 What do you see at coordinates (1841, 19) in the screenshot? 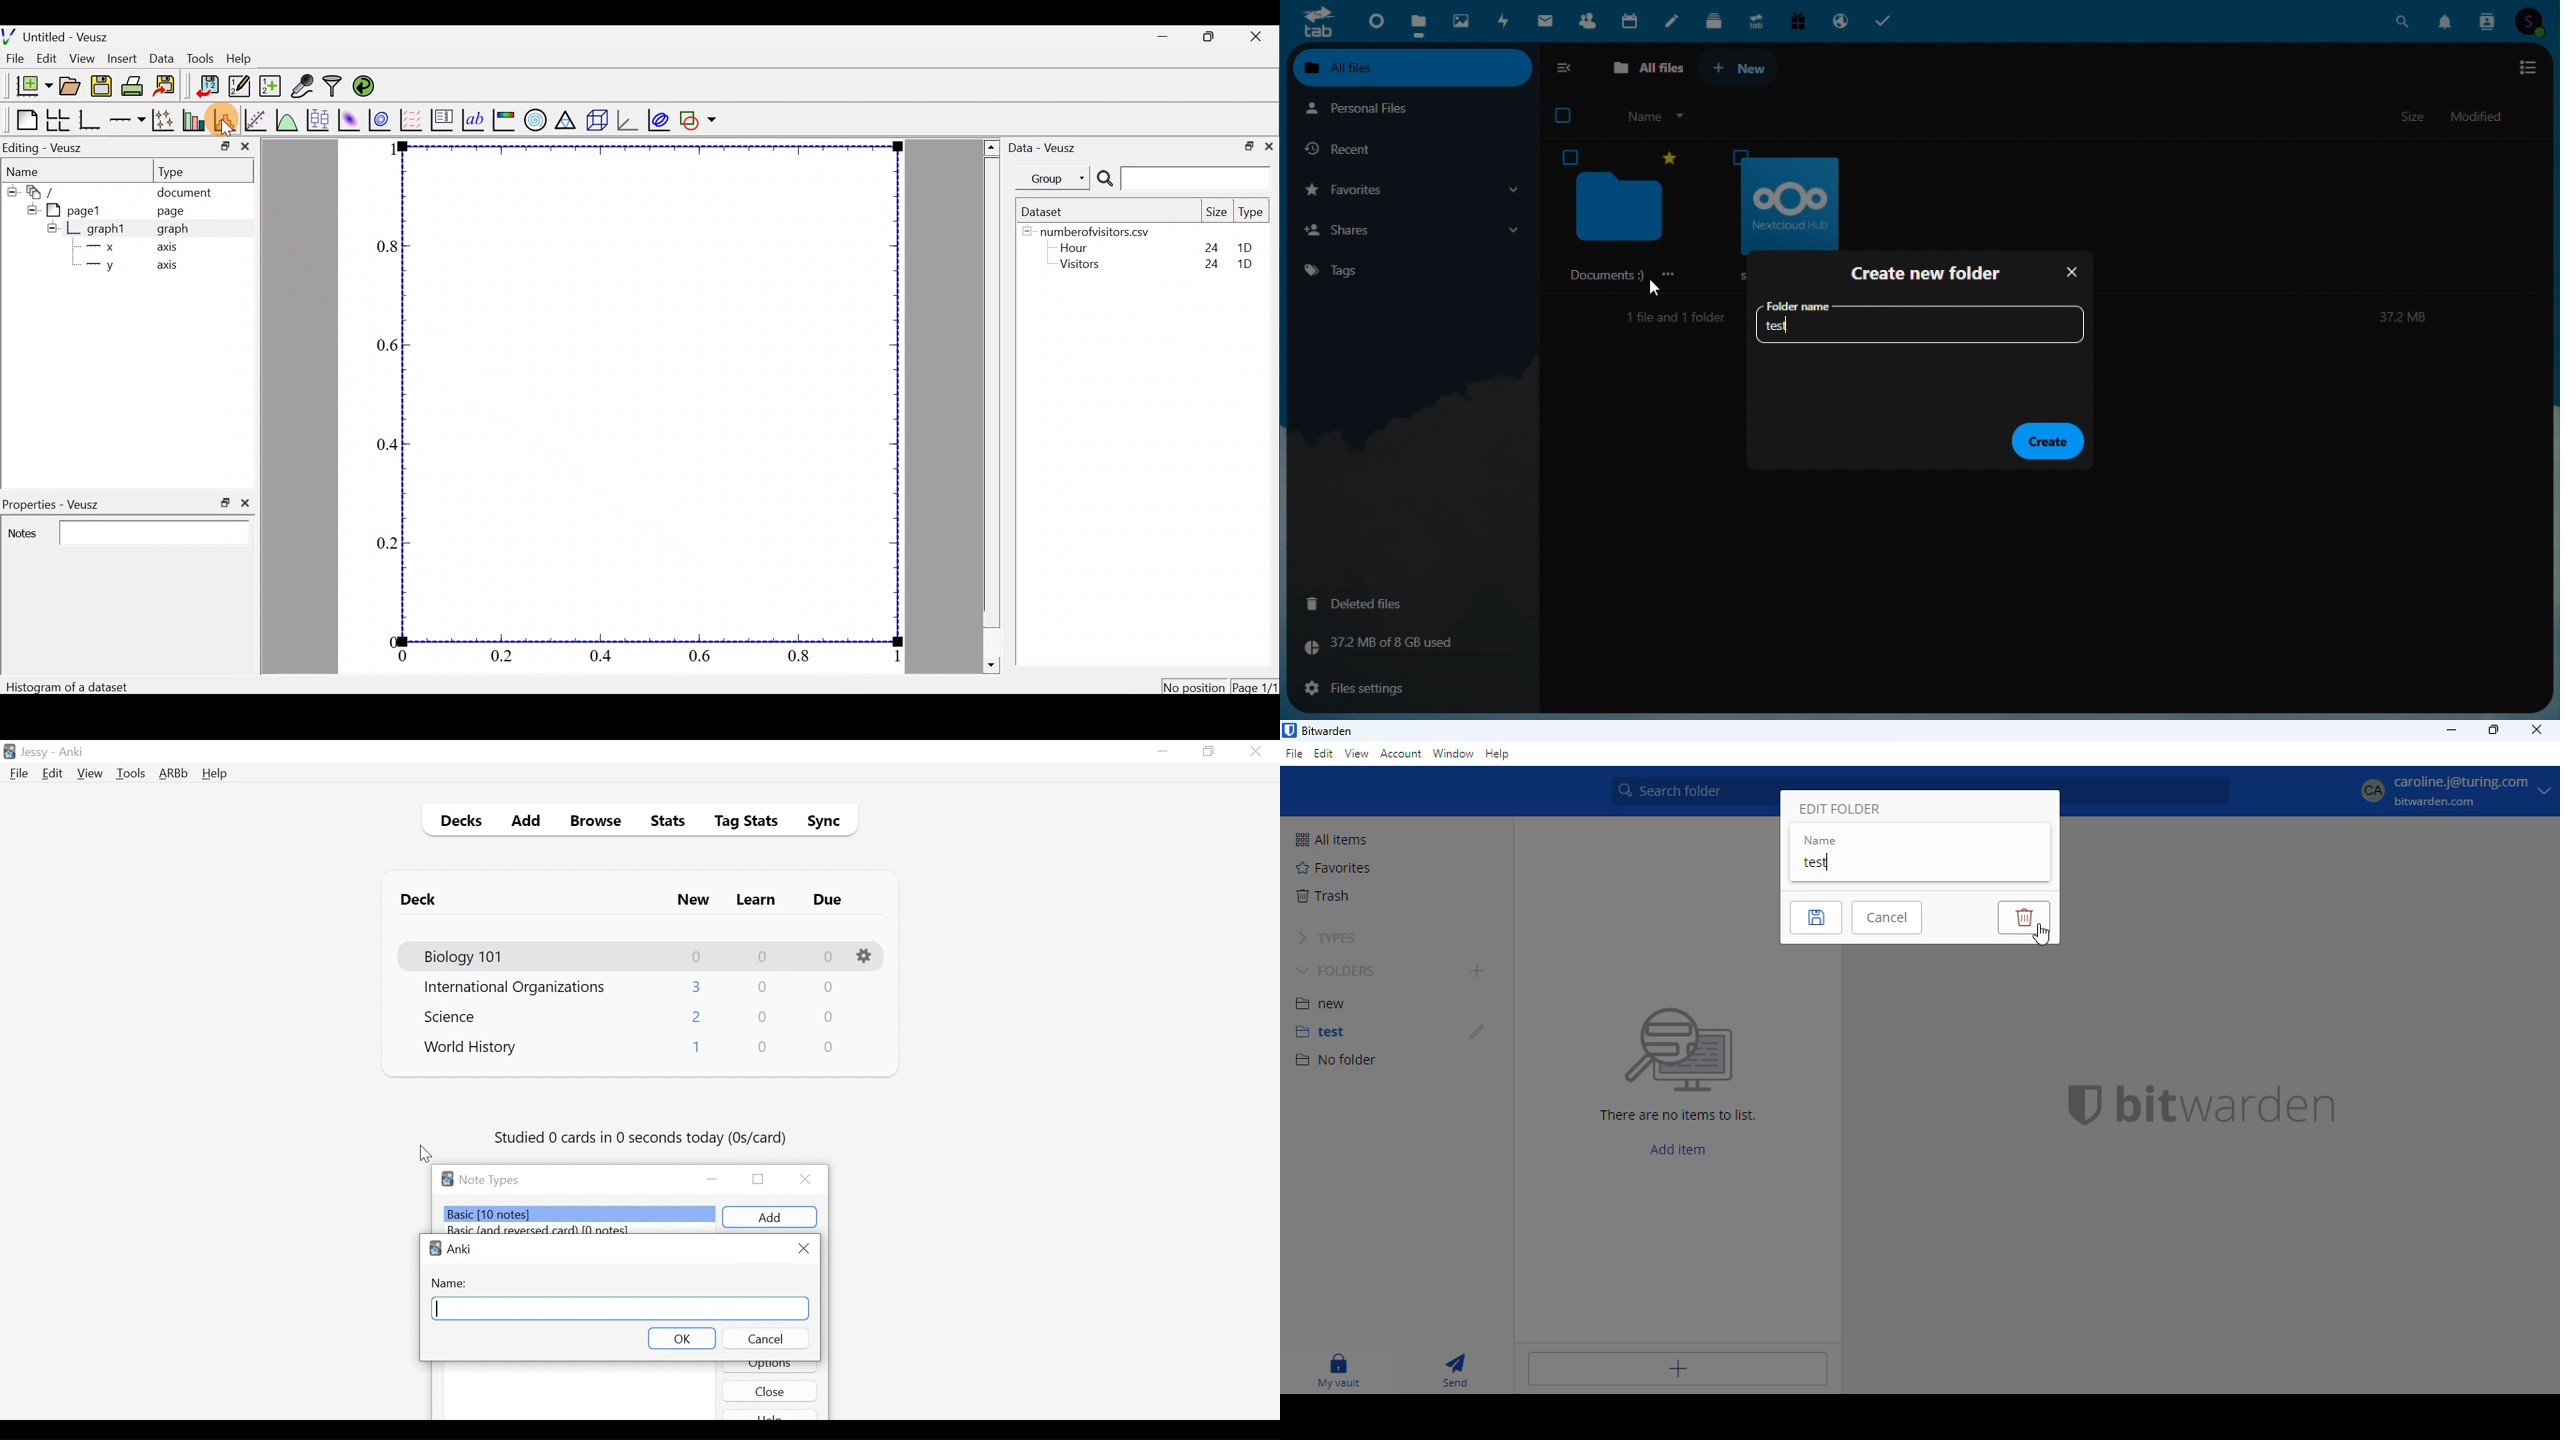
I see `Email hosting` at bounding box center [1841, 19].